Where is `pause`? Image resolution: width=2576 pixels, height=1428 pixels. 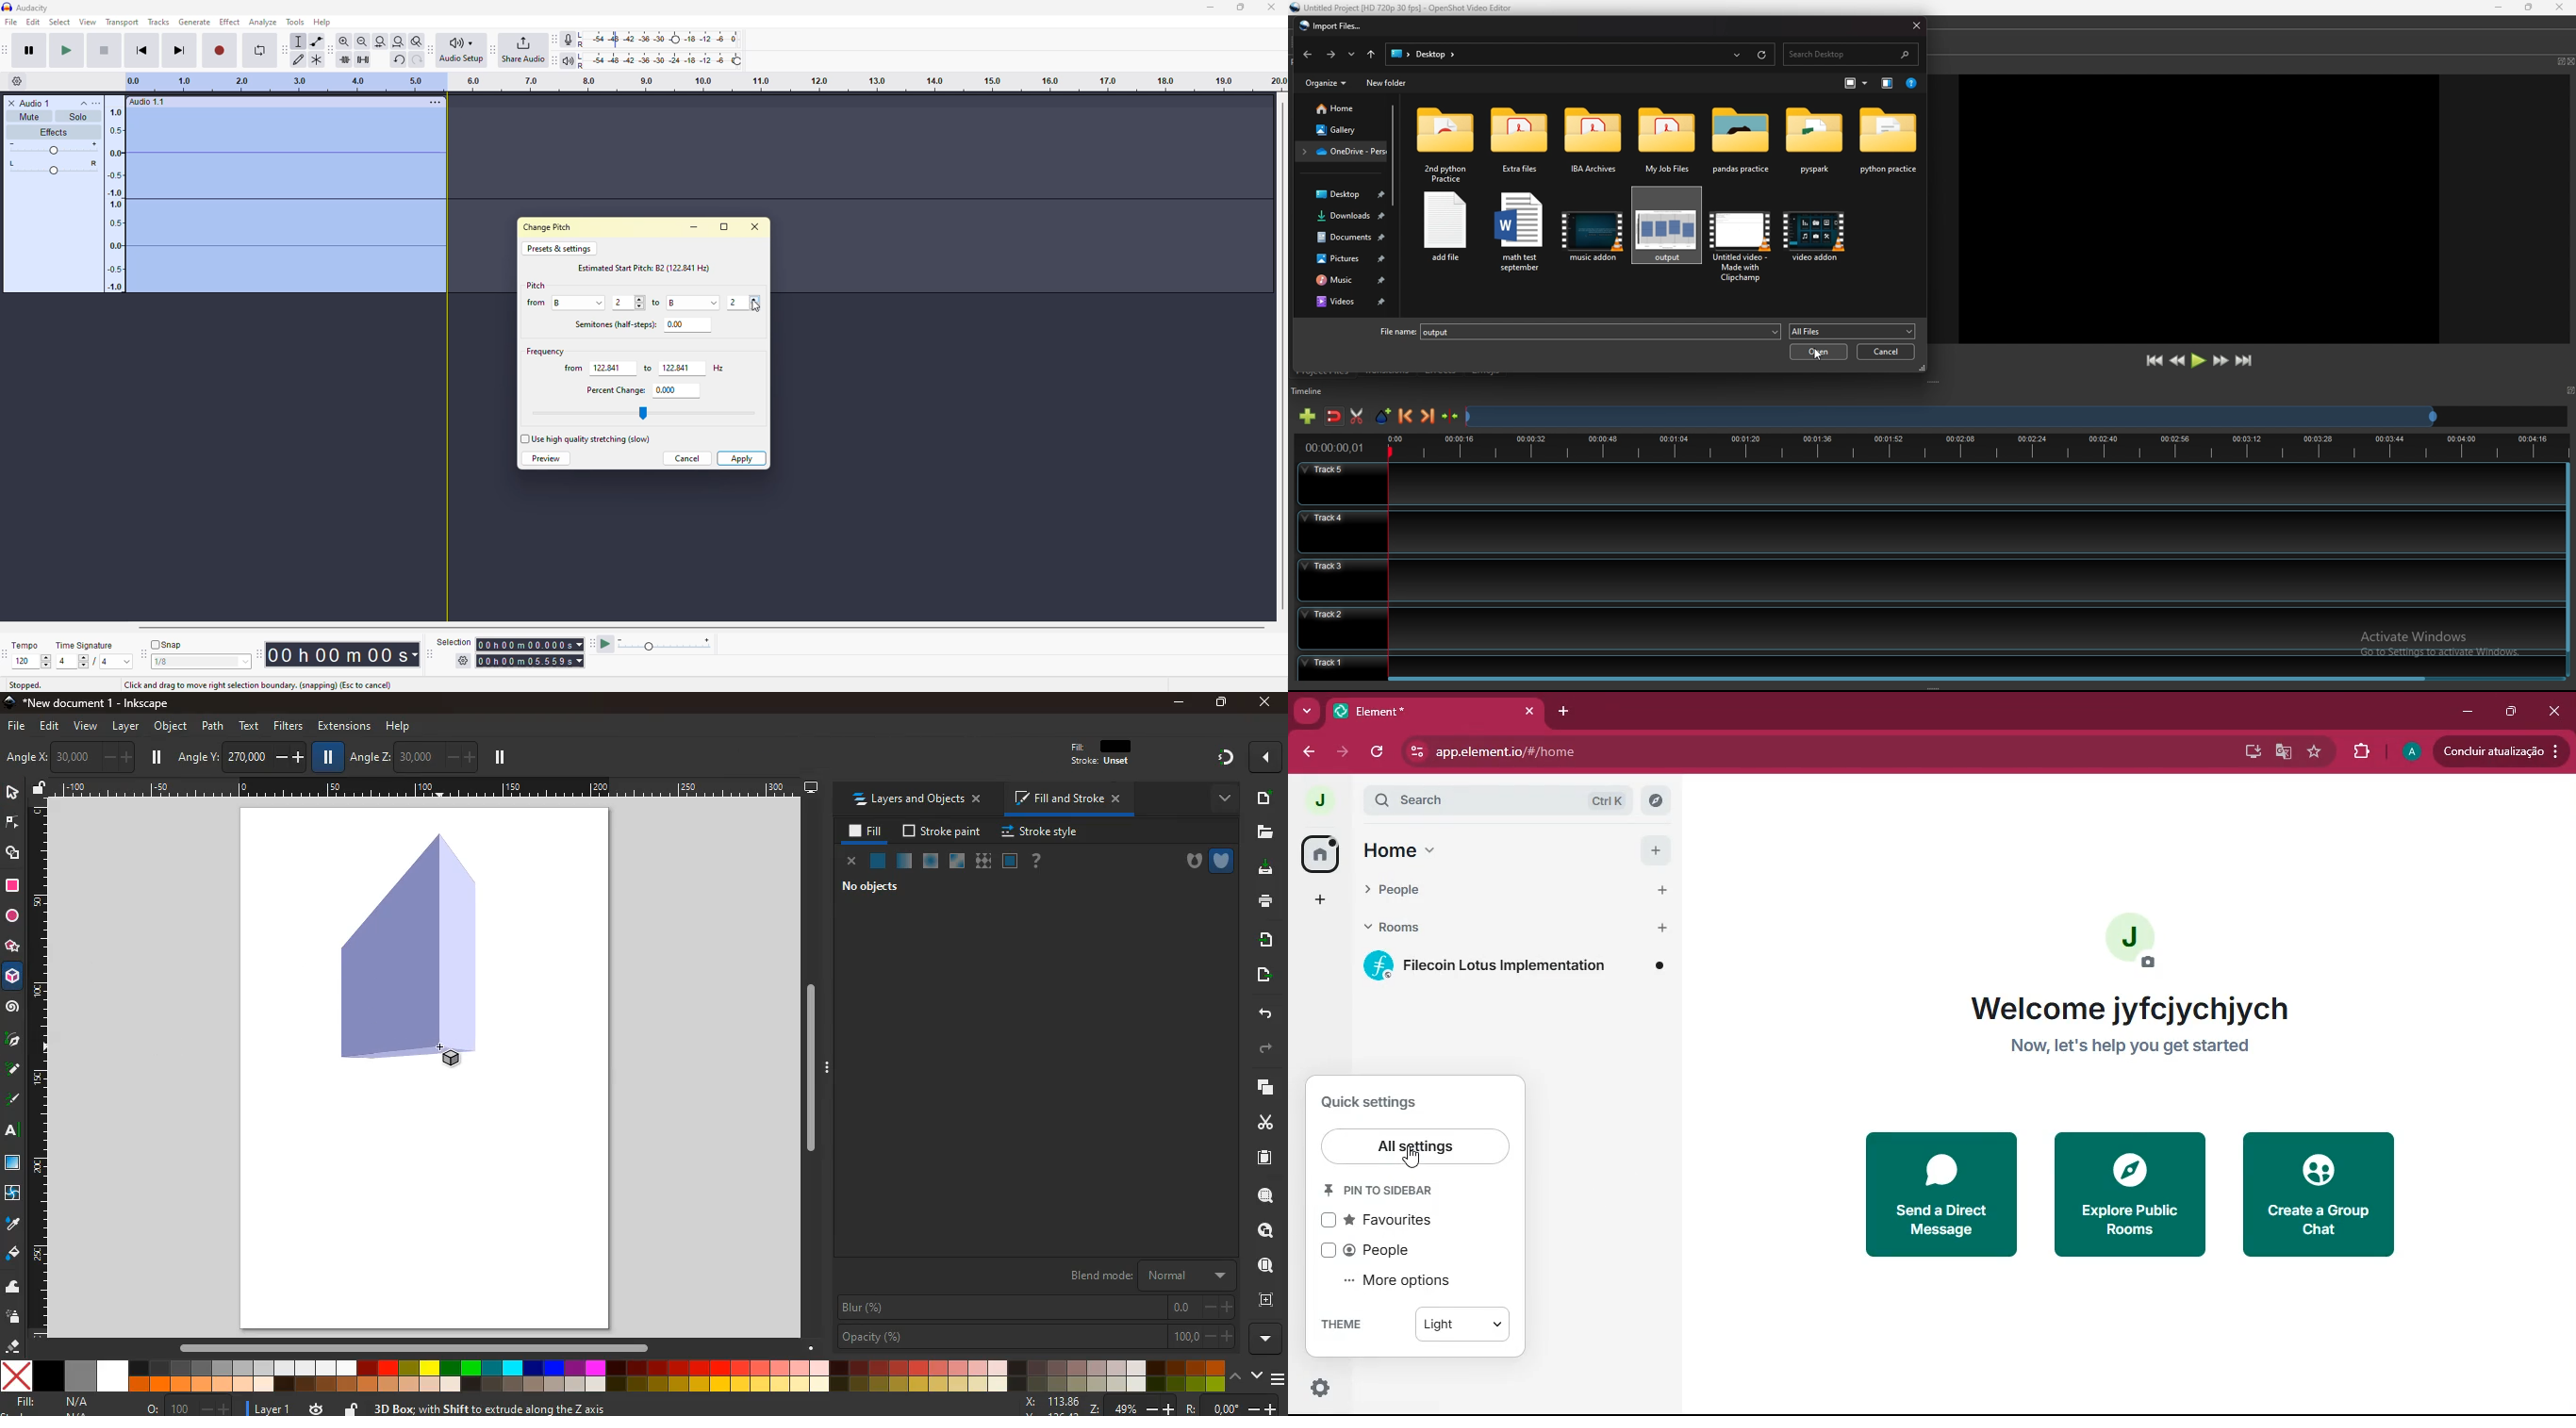
pause is located at coordinates (29, 50).